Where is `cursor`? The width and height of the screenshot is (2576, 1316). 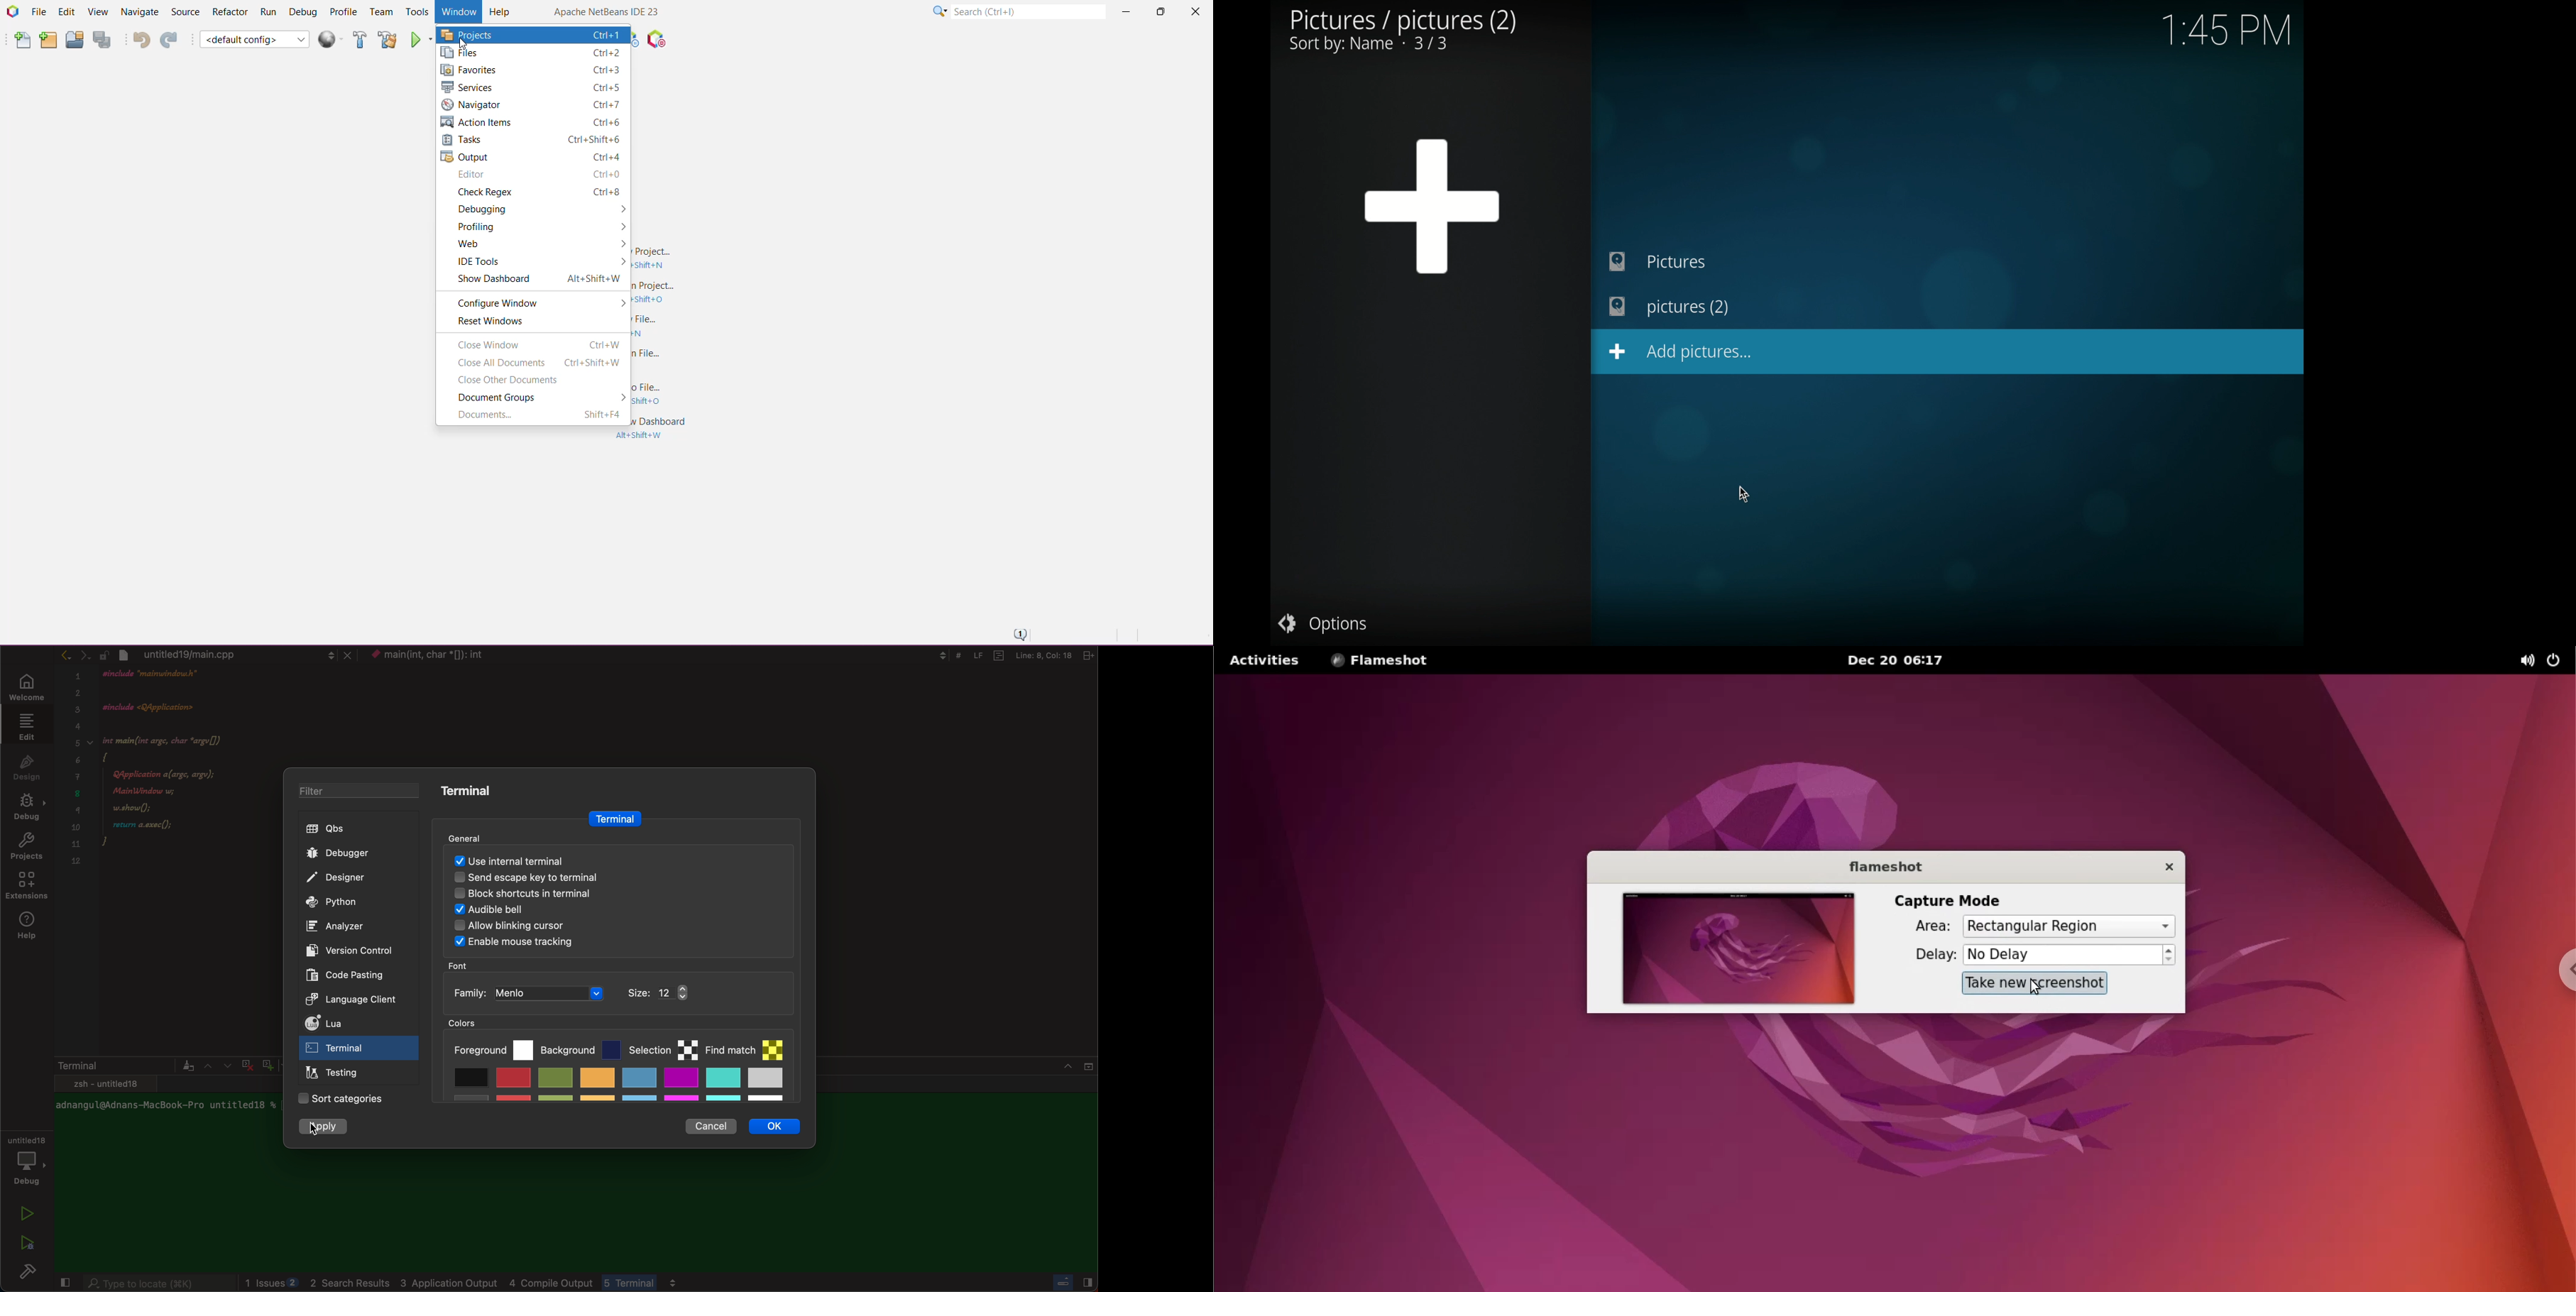
cursor is located at coordinates (1745, 496).